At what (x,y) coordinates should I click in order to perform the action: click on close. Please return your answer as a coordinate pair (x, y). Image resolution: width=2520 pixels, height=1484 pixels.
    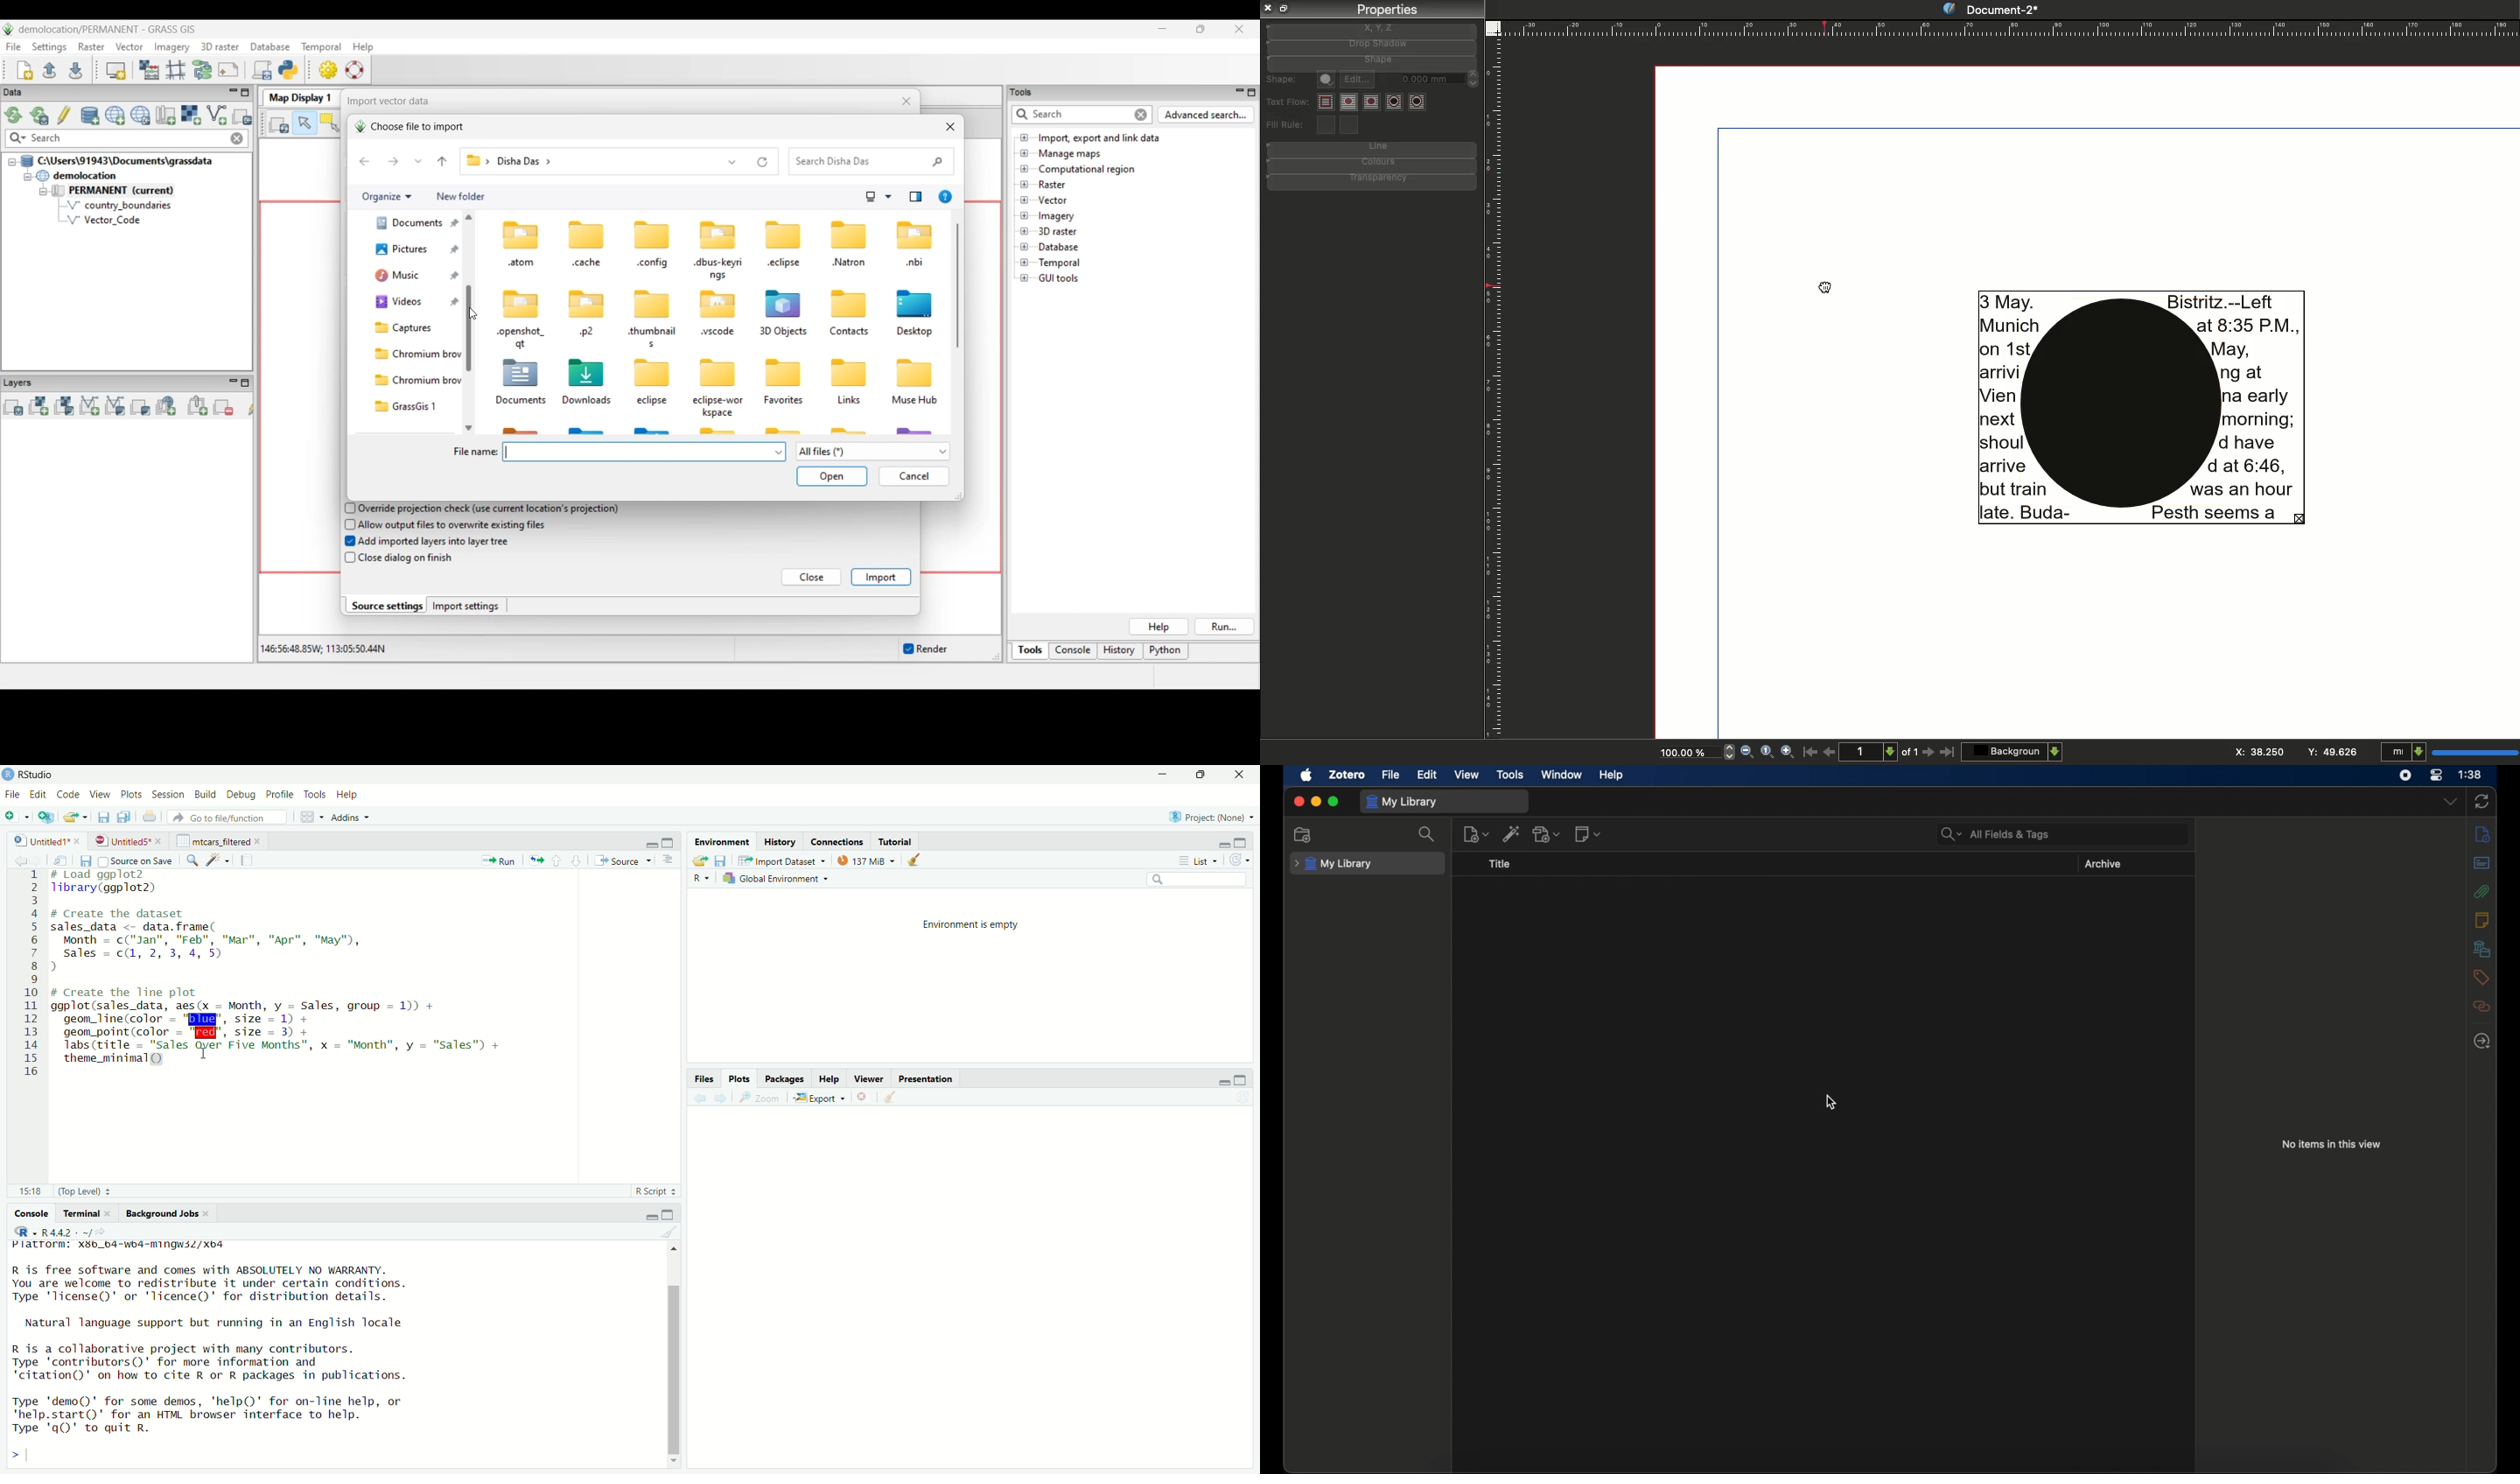
    Looking at the image, I should click on (1242, 774).